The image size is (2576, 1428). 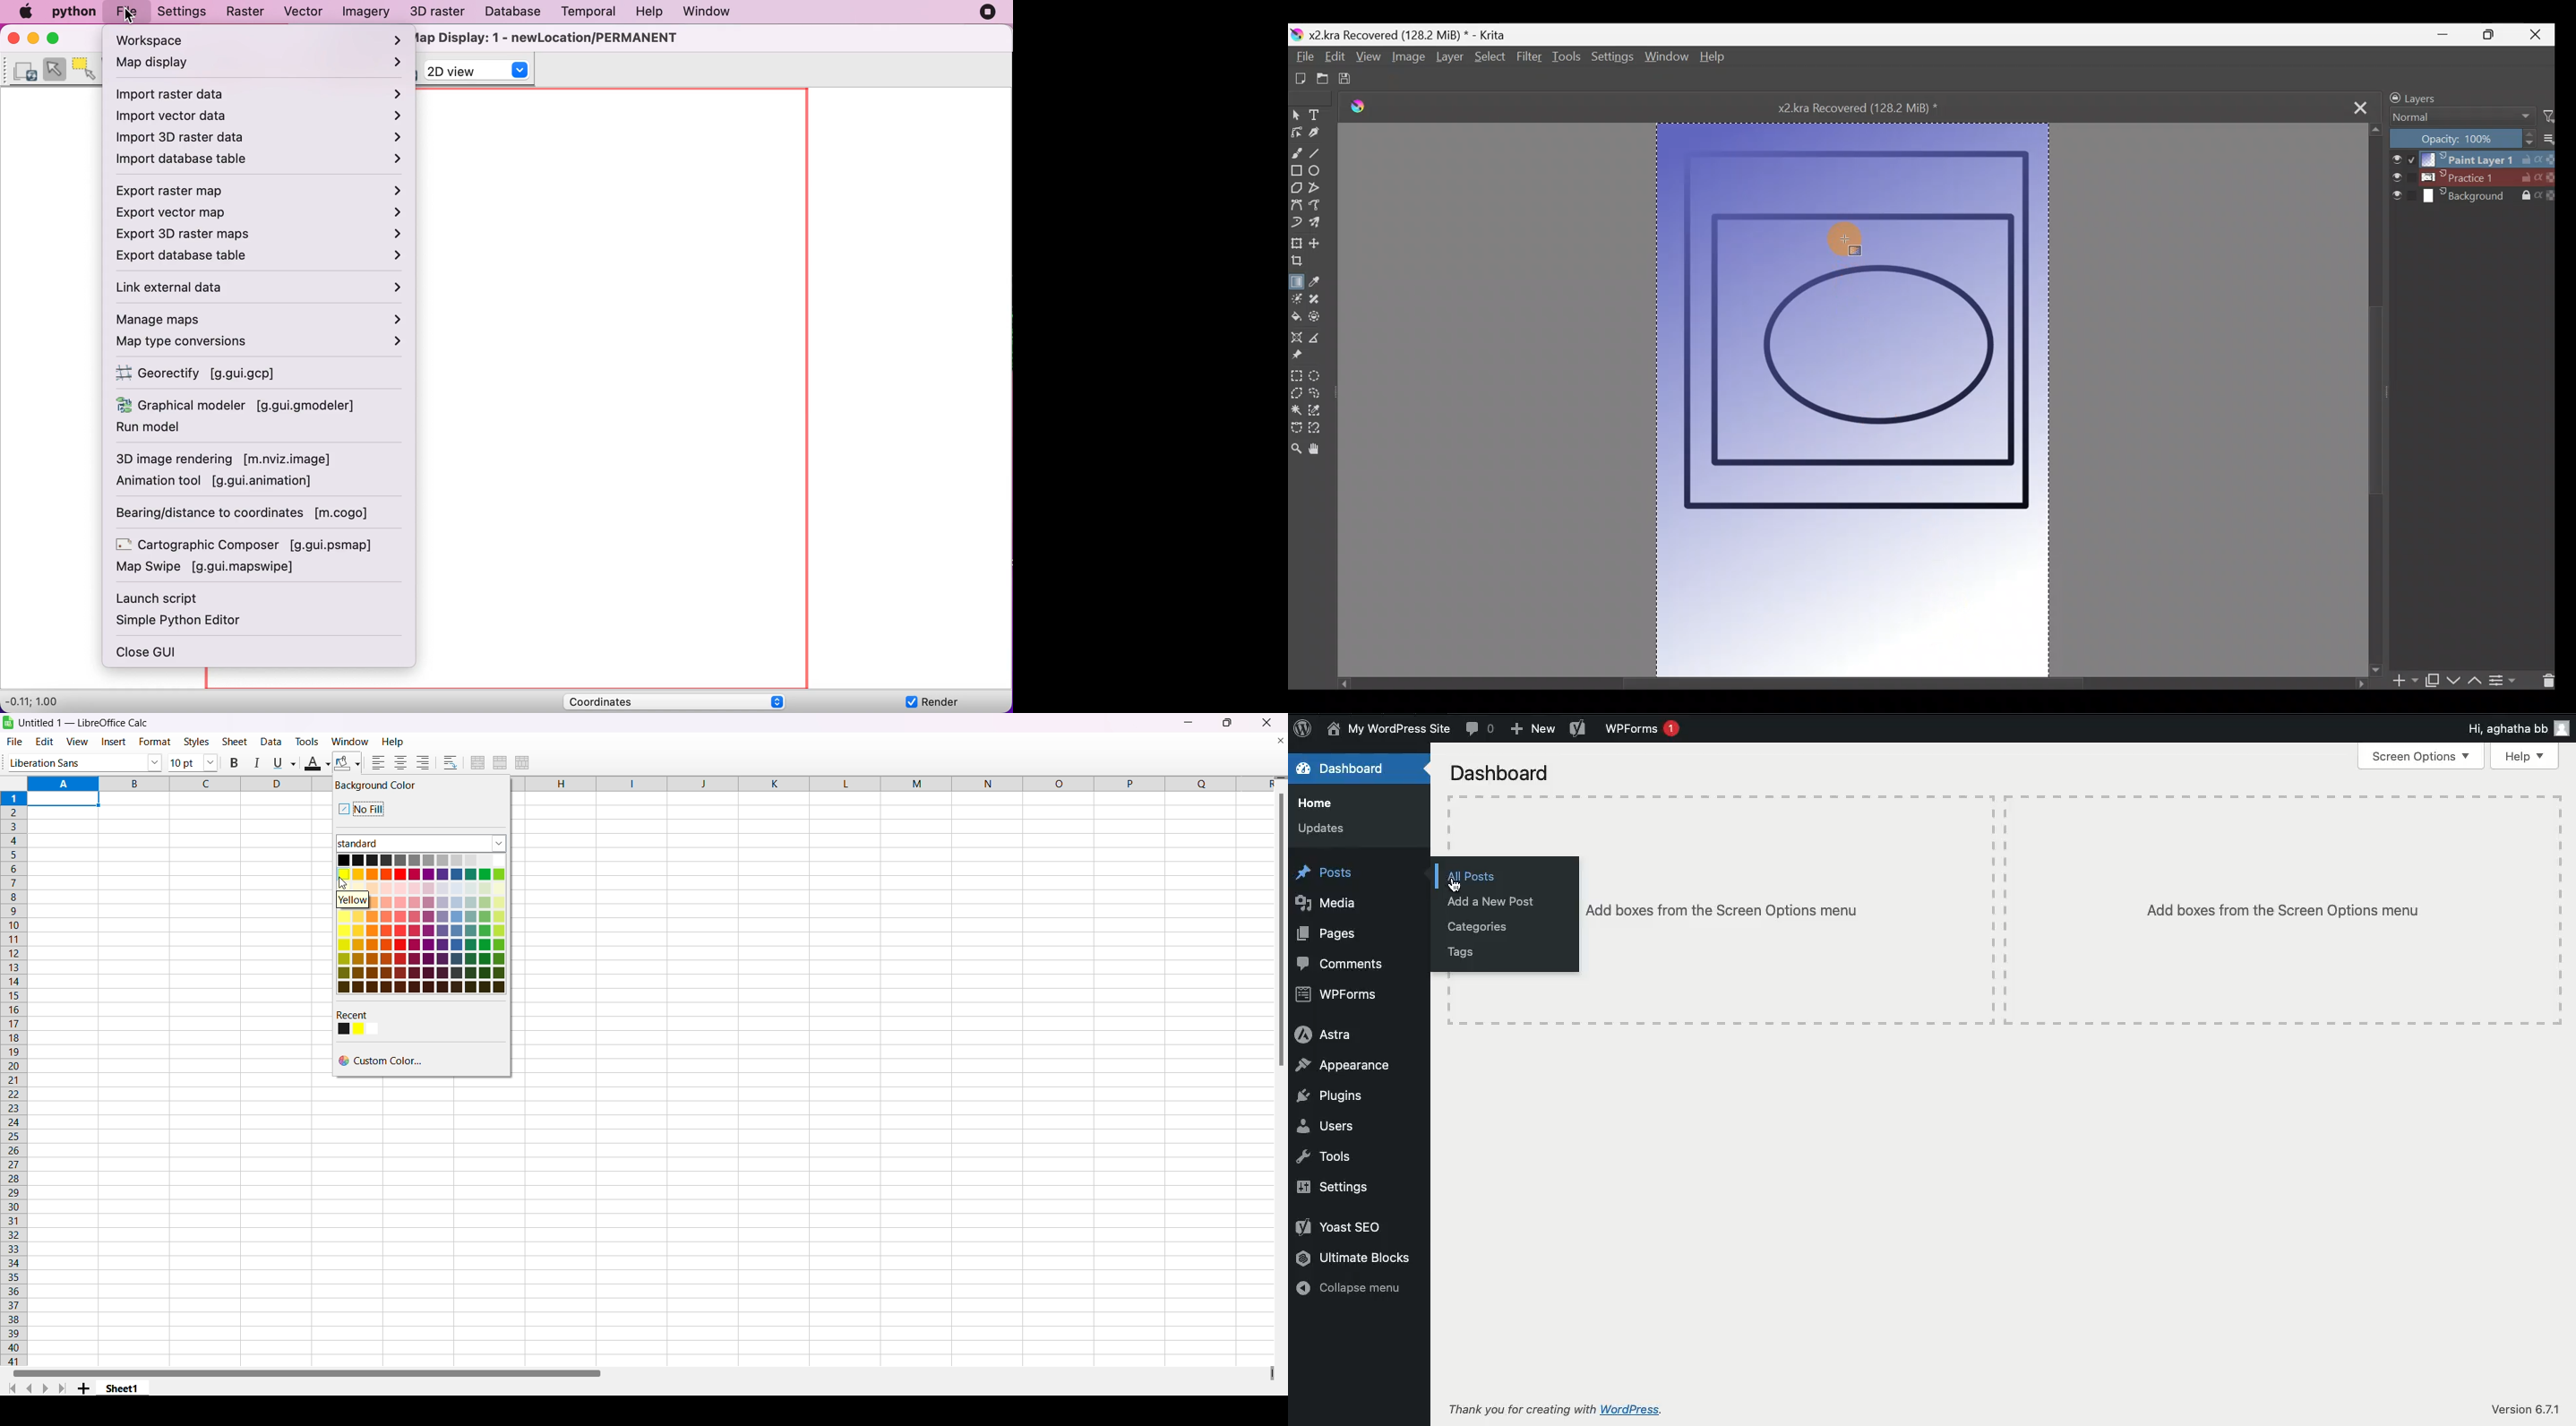 What do you see at coordinates (254, 763) in the screenshot?
I see `italic` at bounding box center [254, 763].